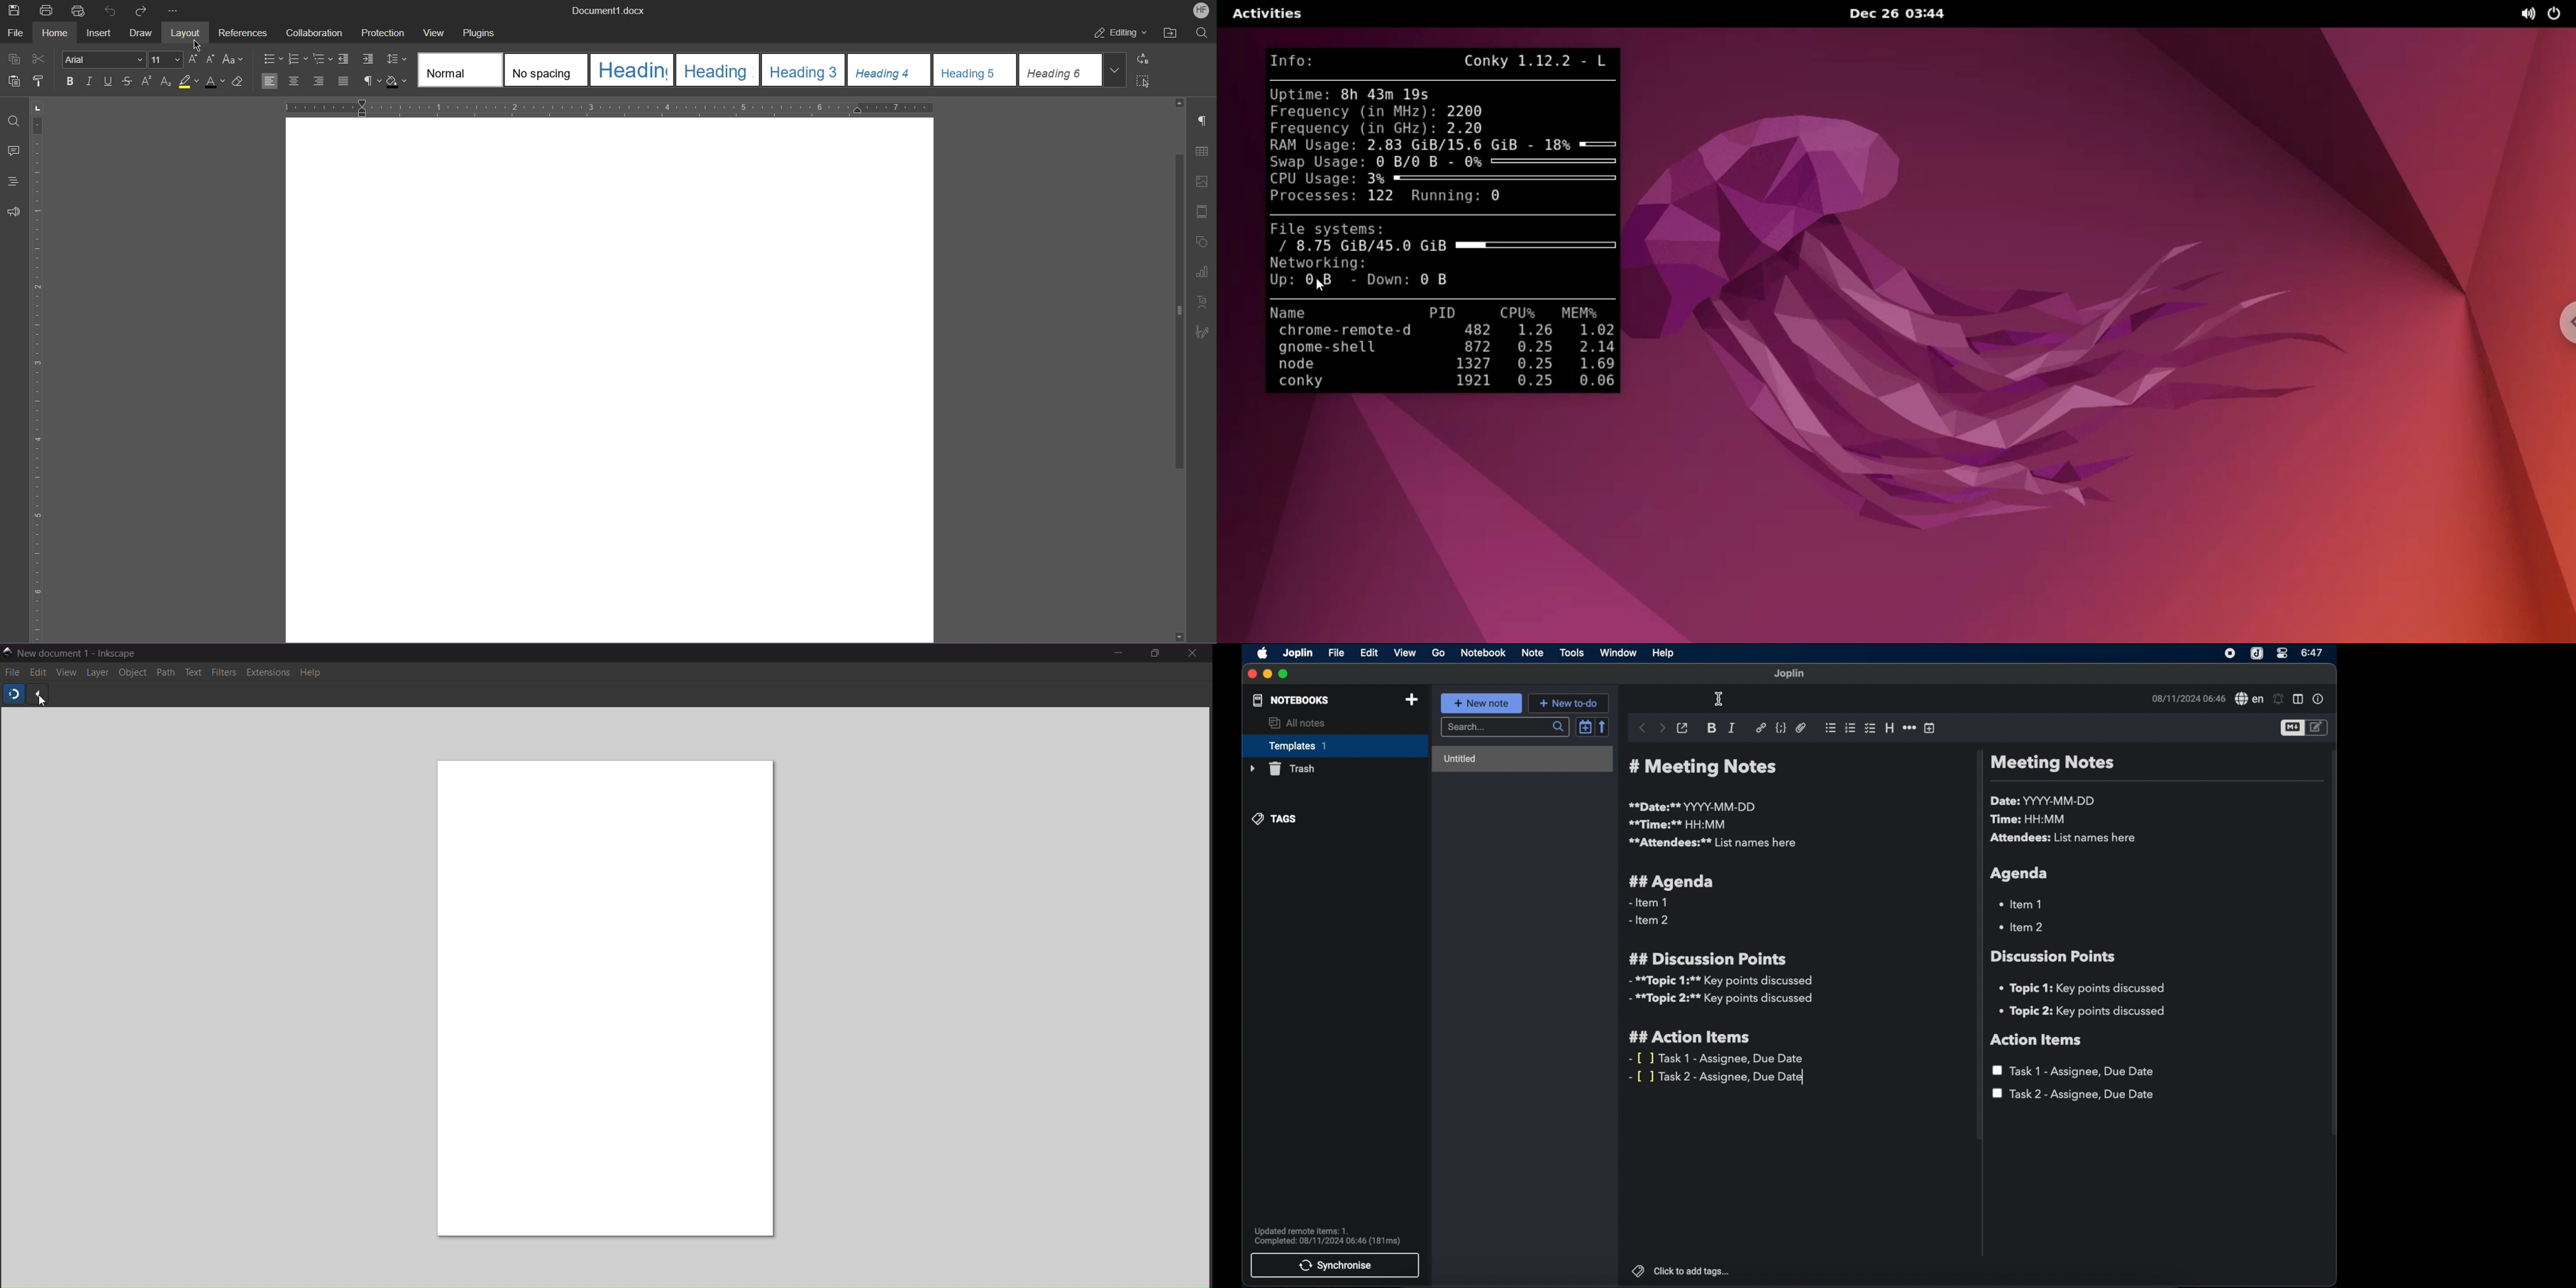 This screenshot has width=2576, height=1288. I want to click on Decrease Indent, so click(345, 60).